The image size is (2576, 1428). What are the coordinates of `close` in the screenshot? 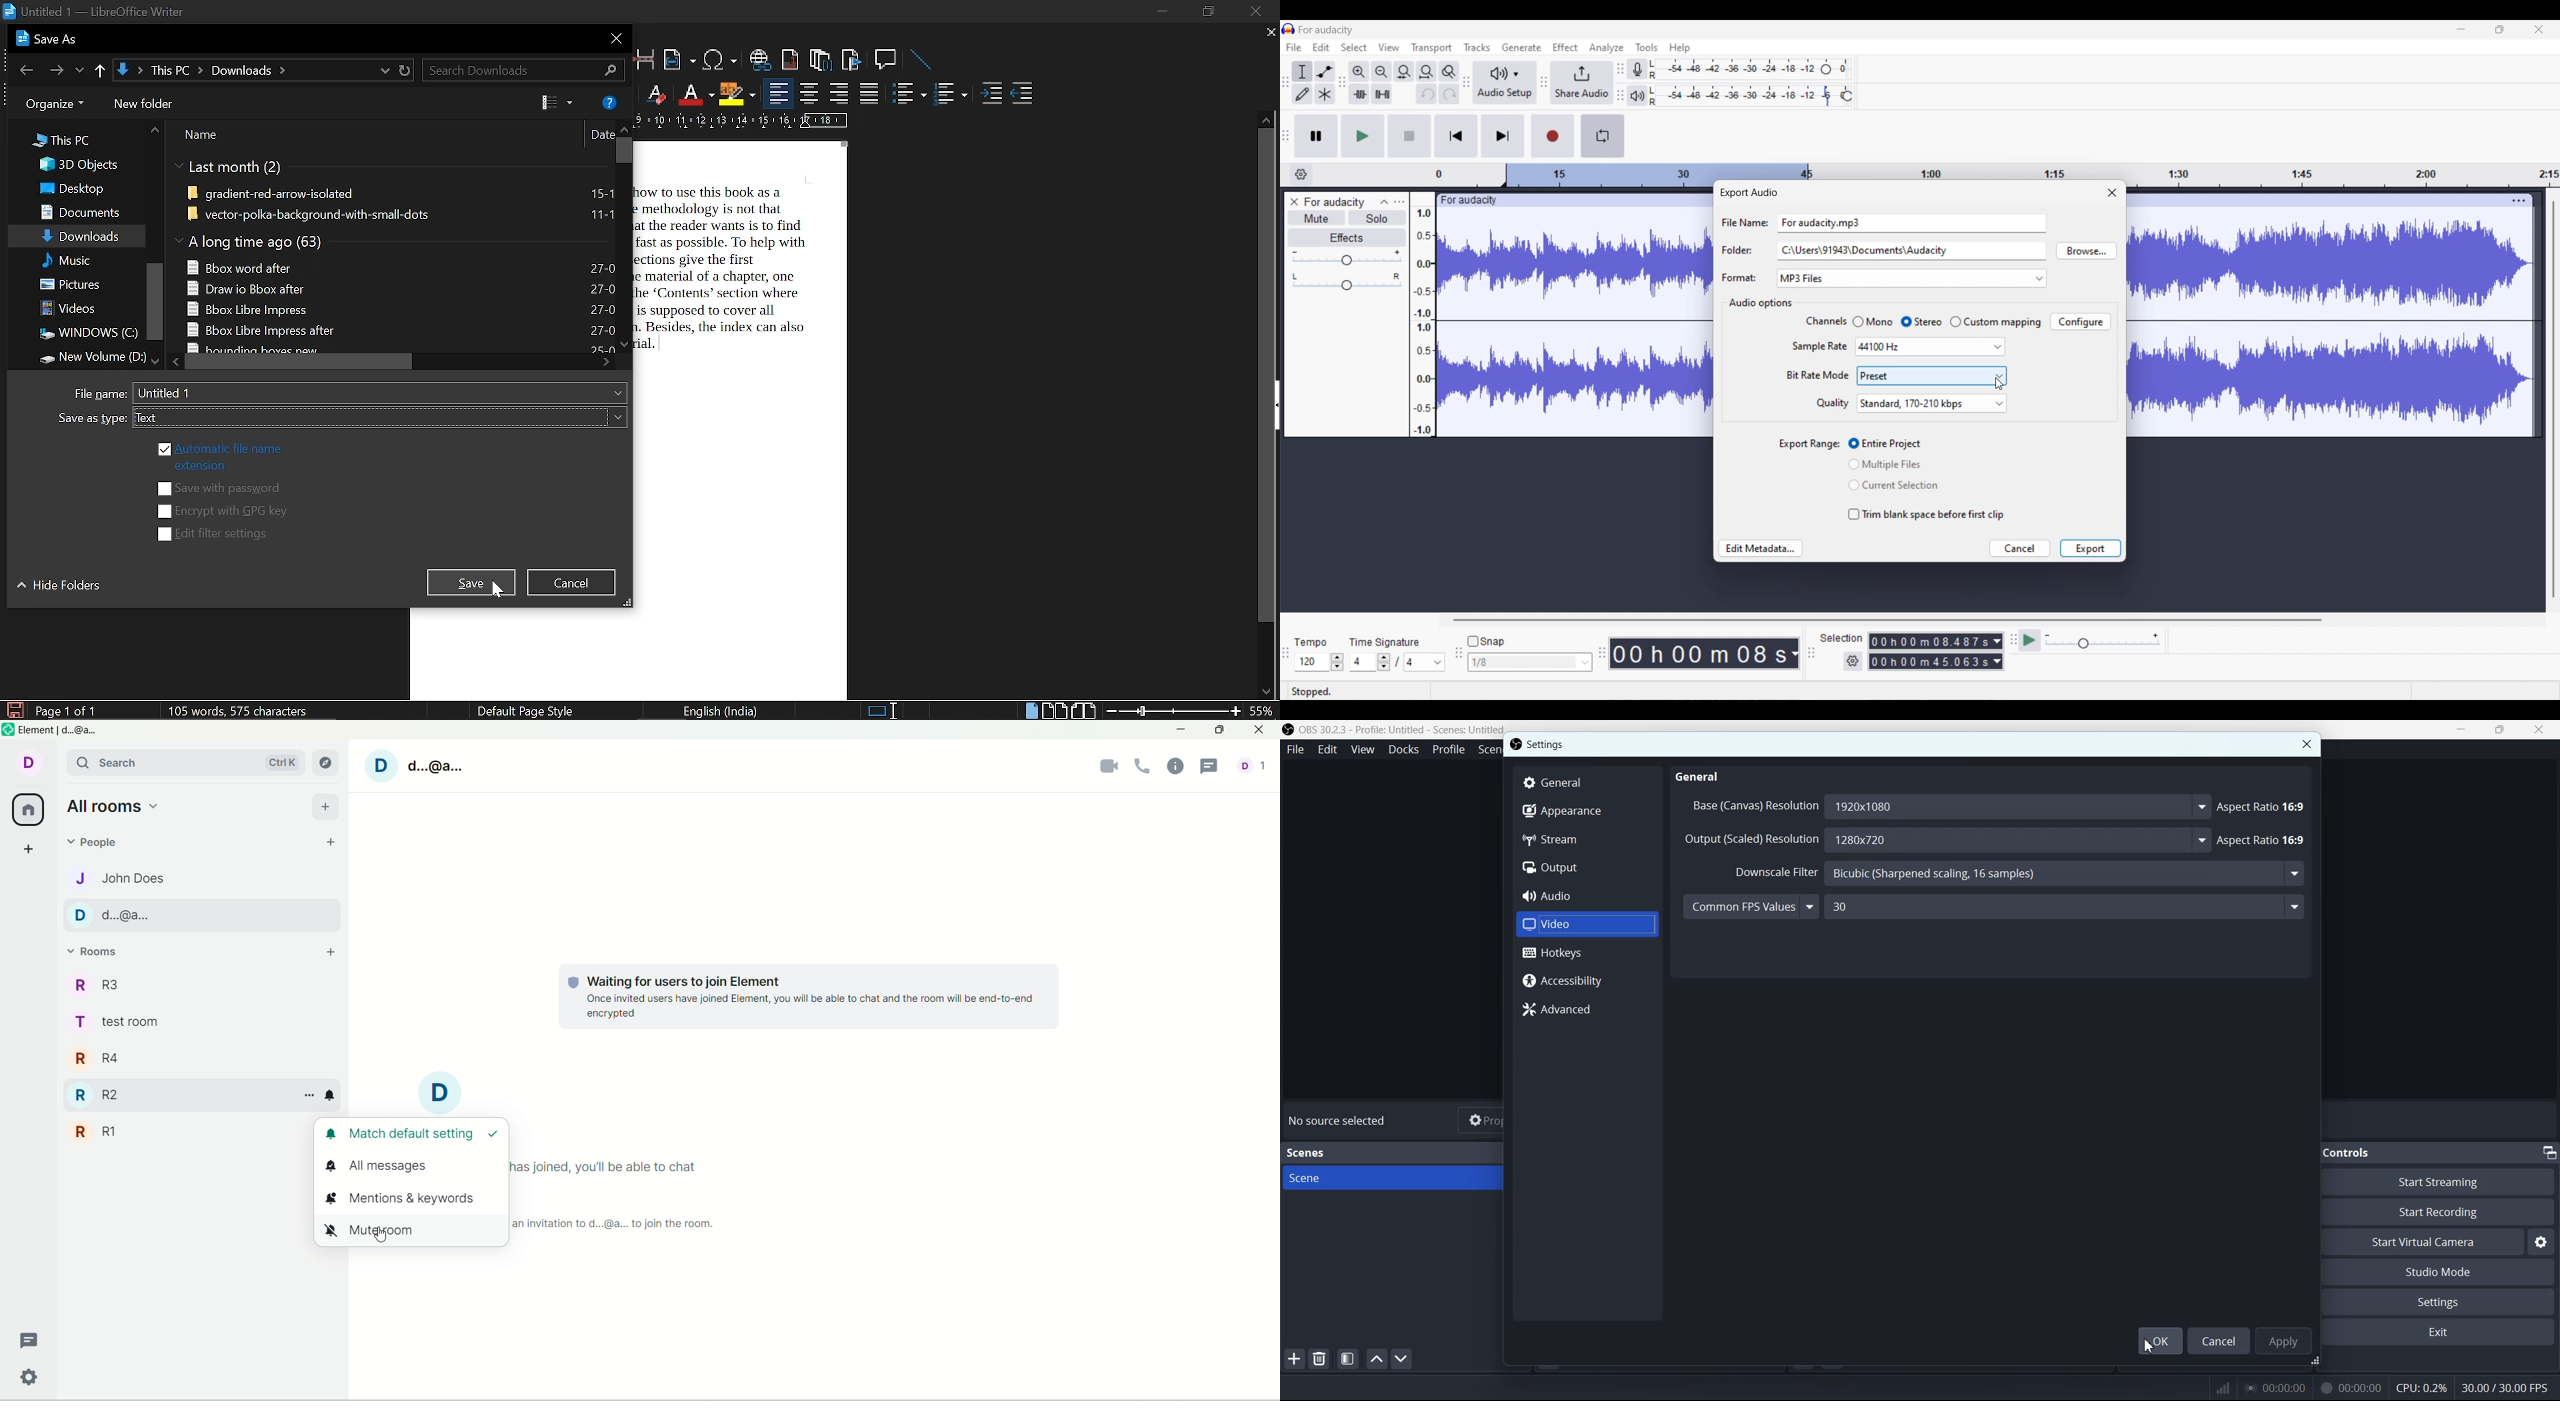 It's located at (1257, 11).